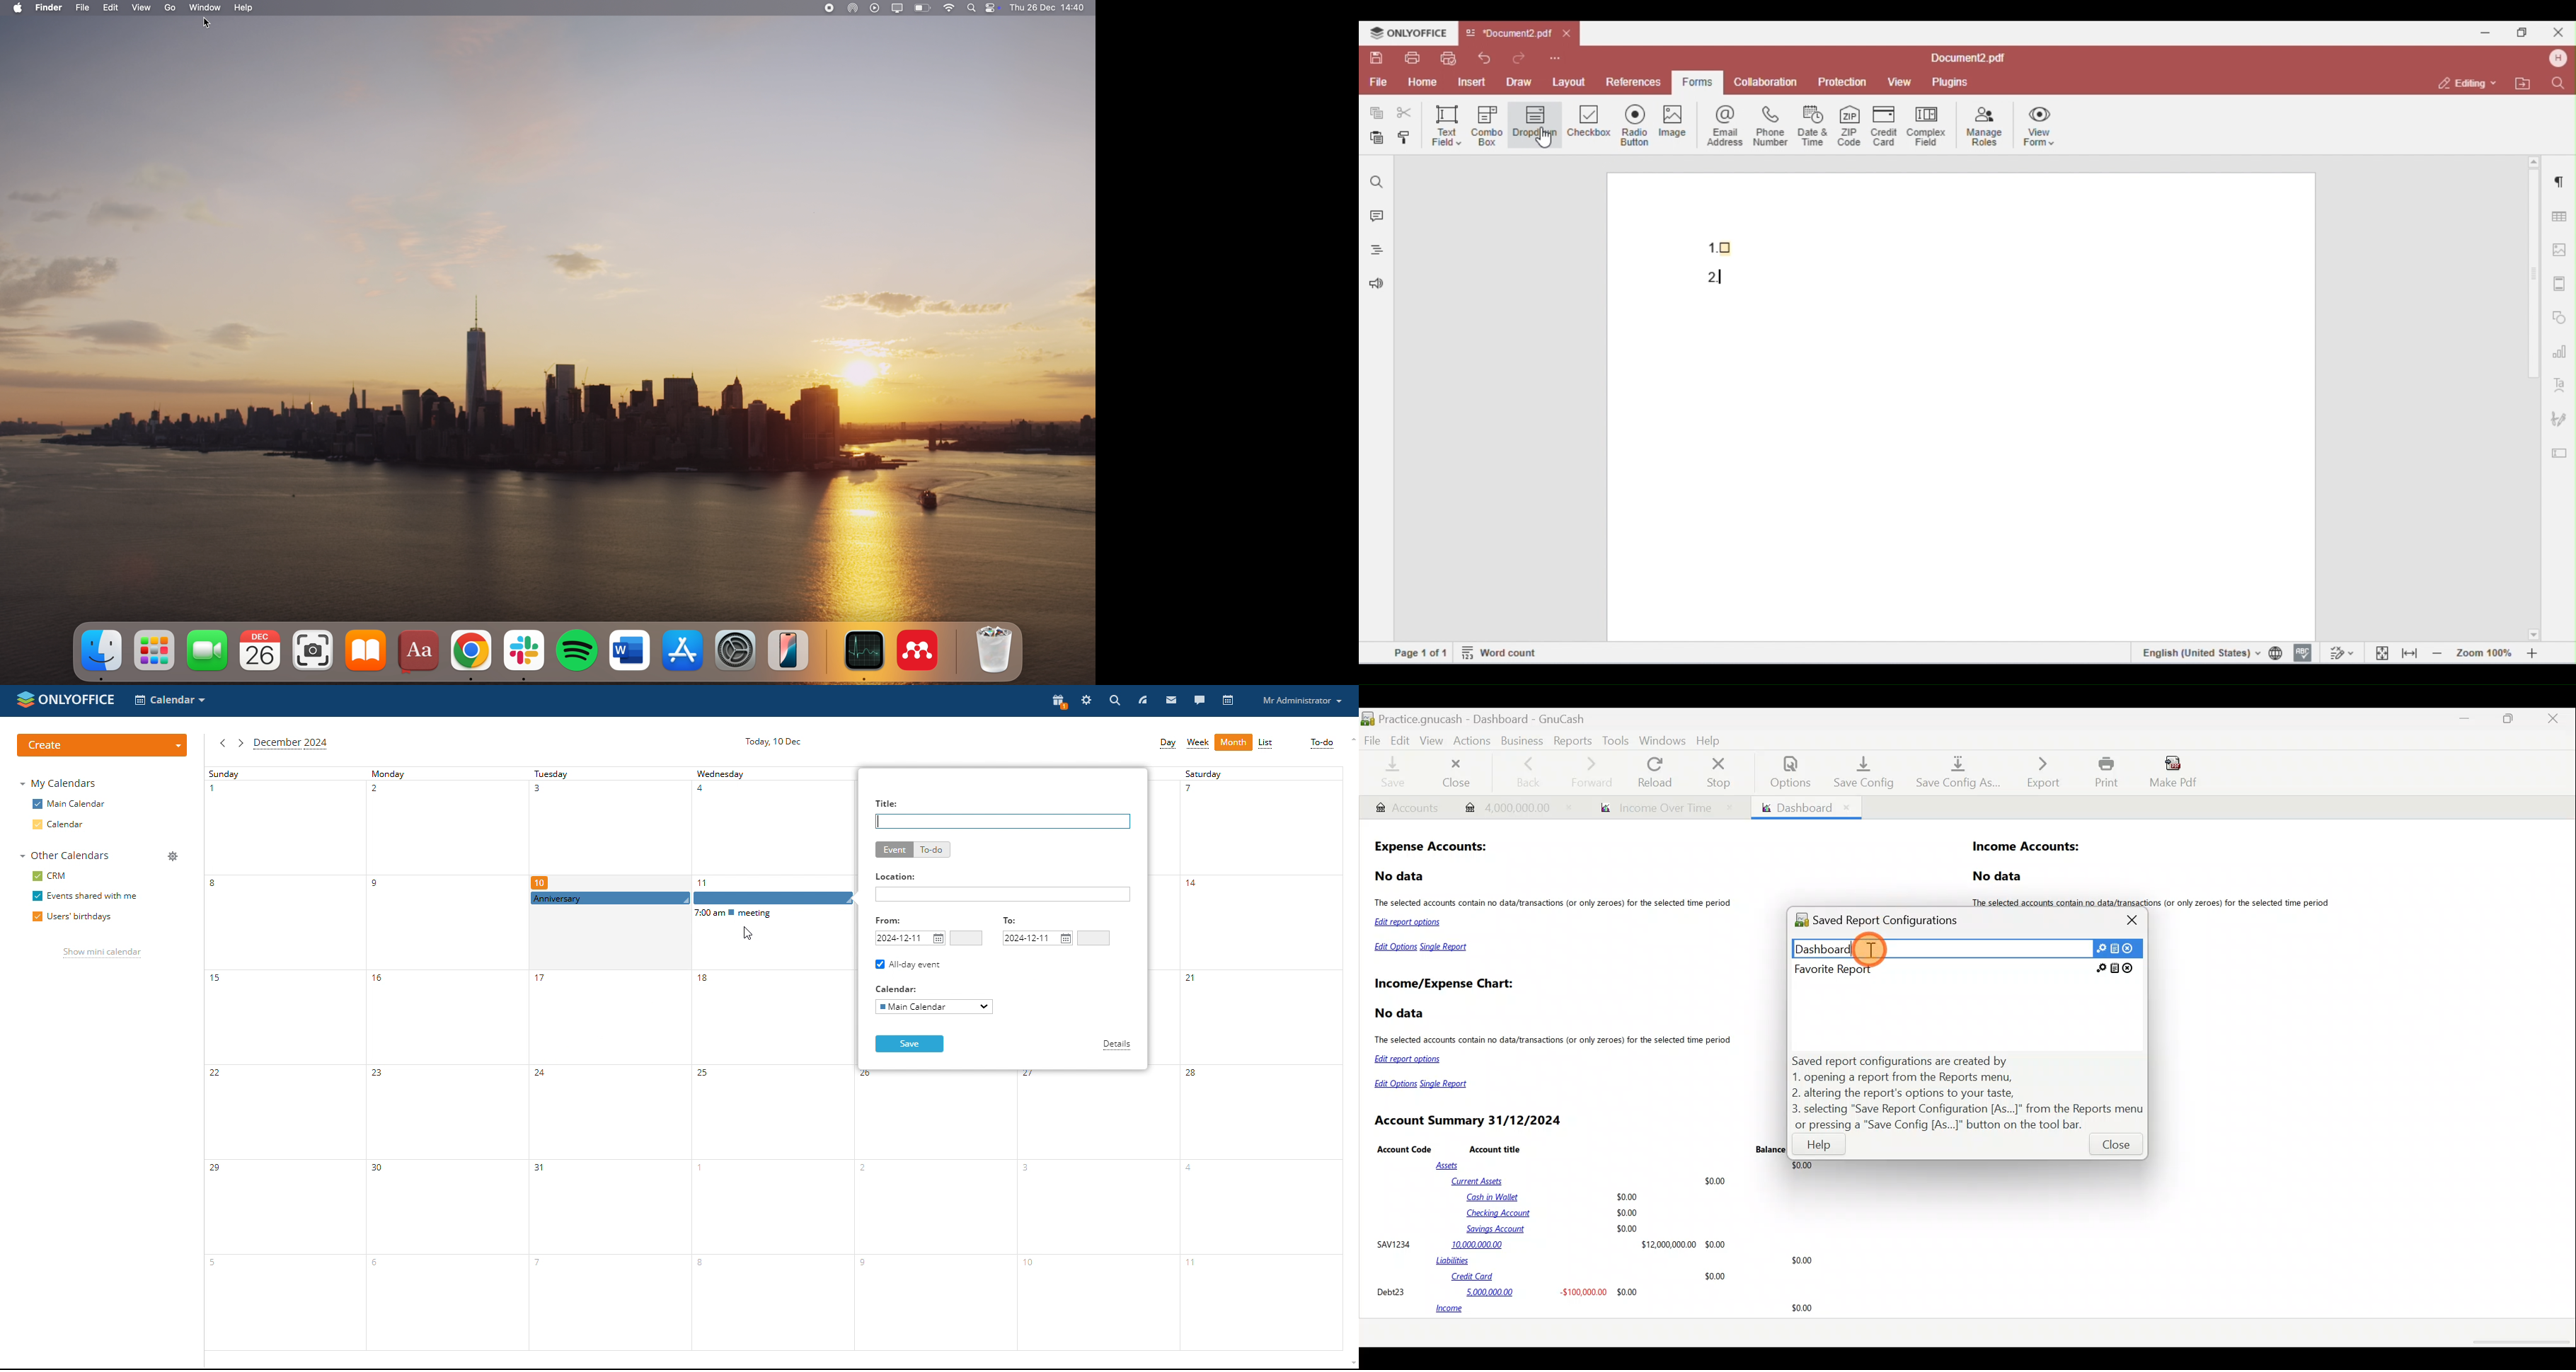  I want to click on Airdrop, so click(854, 8).